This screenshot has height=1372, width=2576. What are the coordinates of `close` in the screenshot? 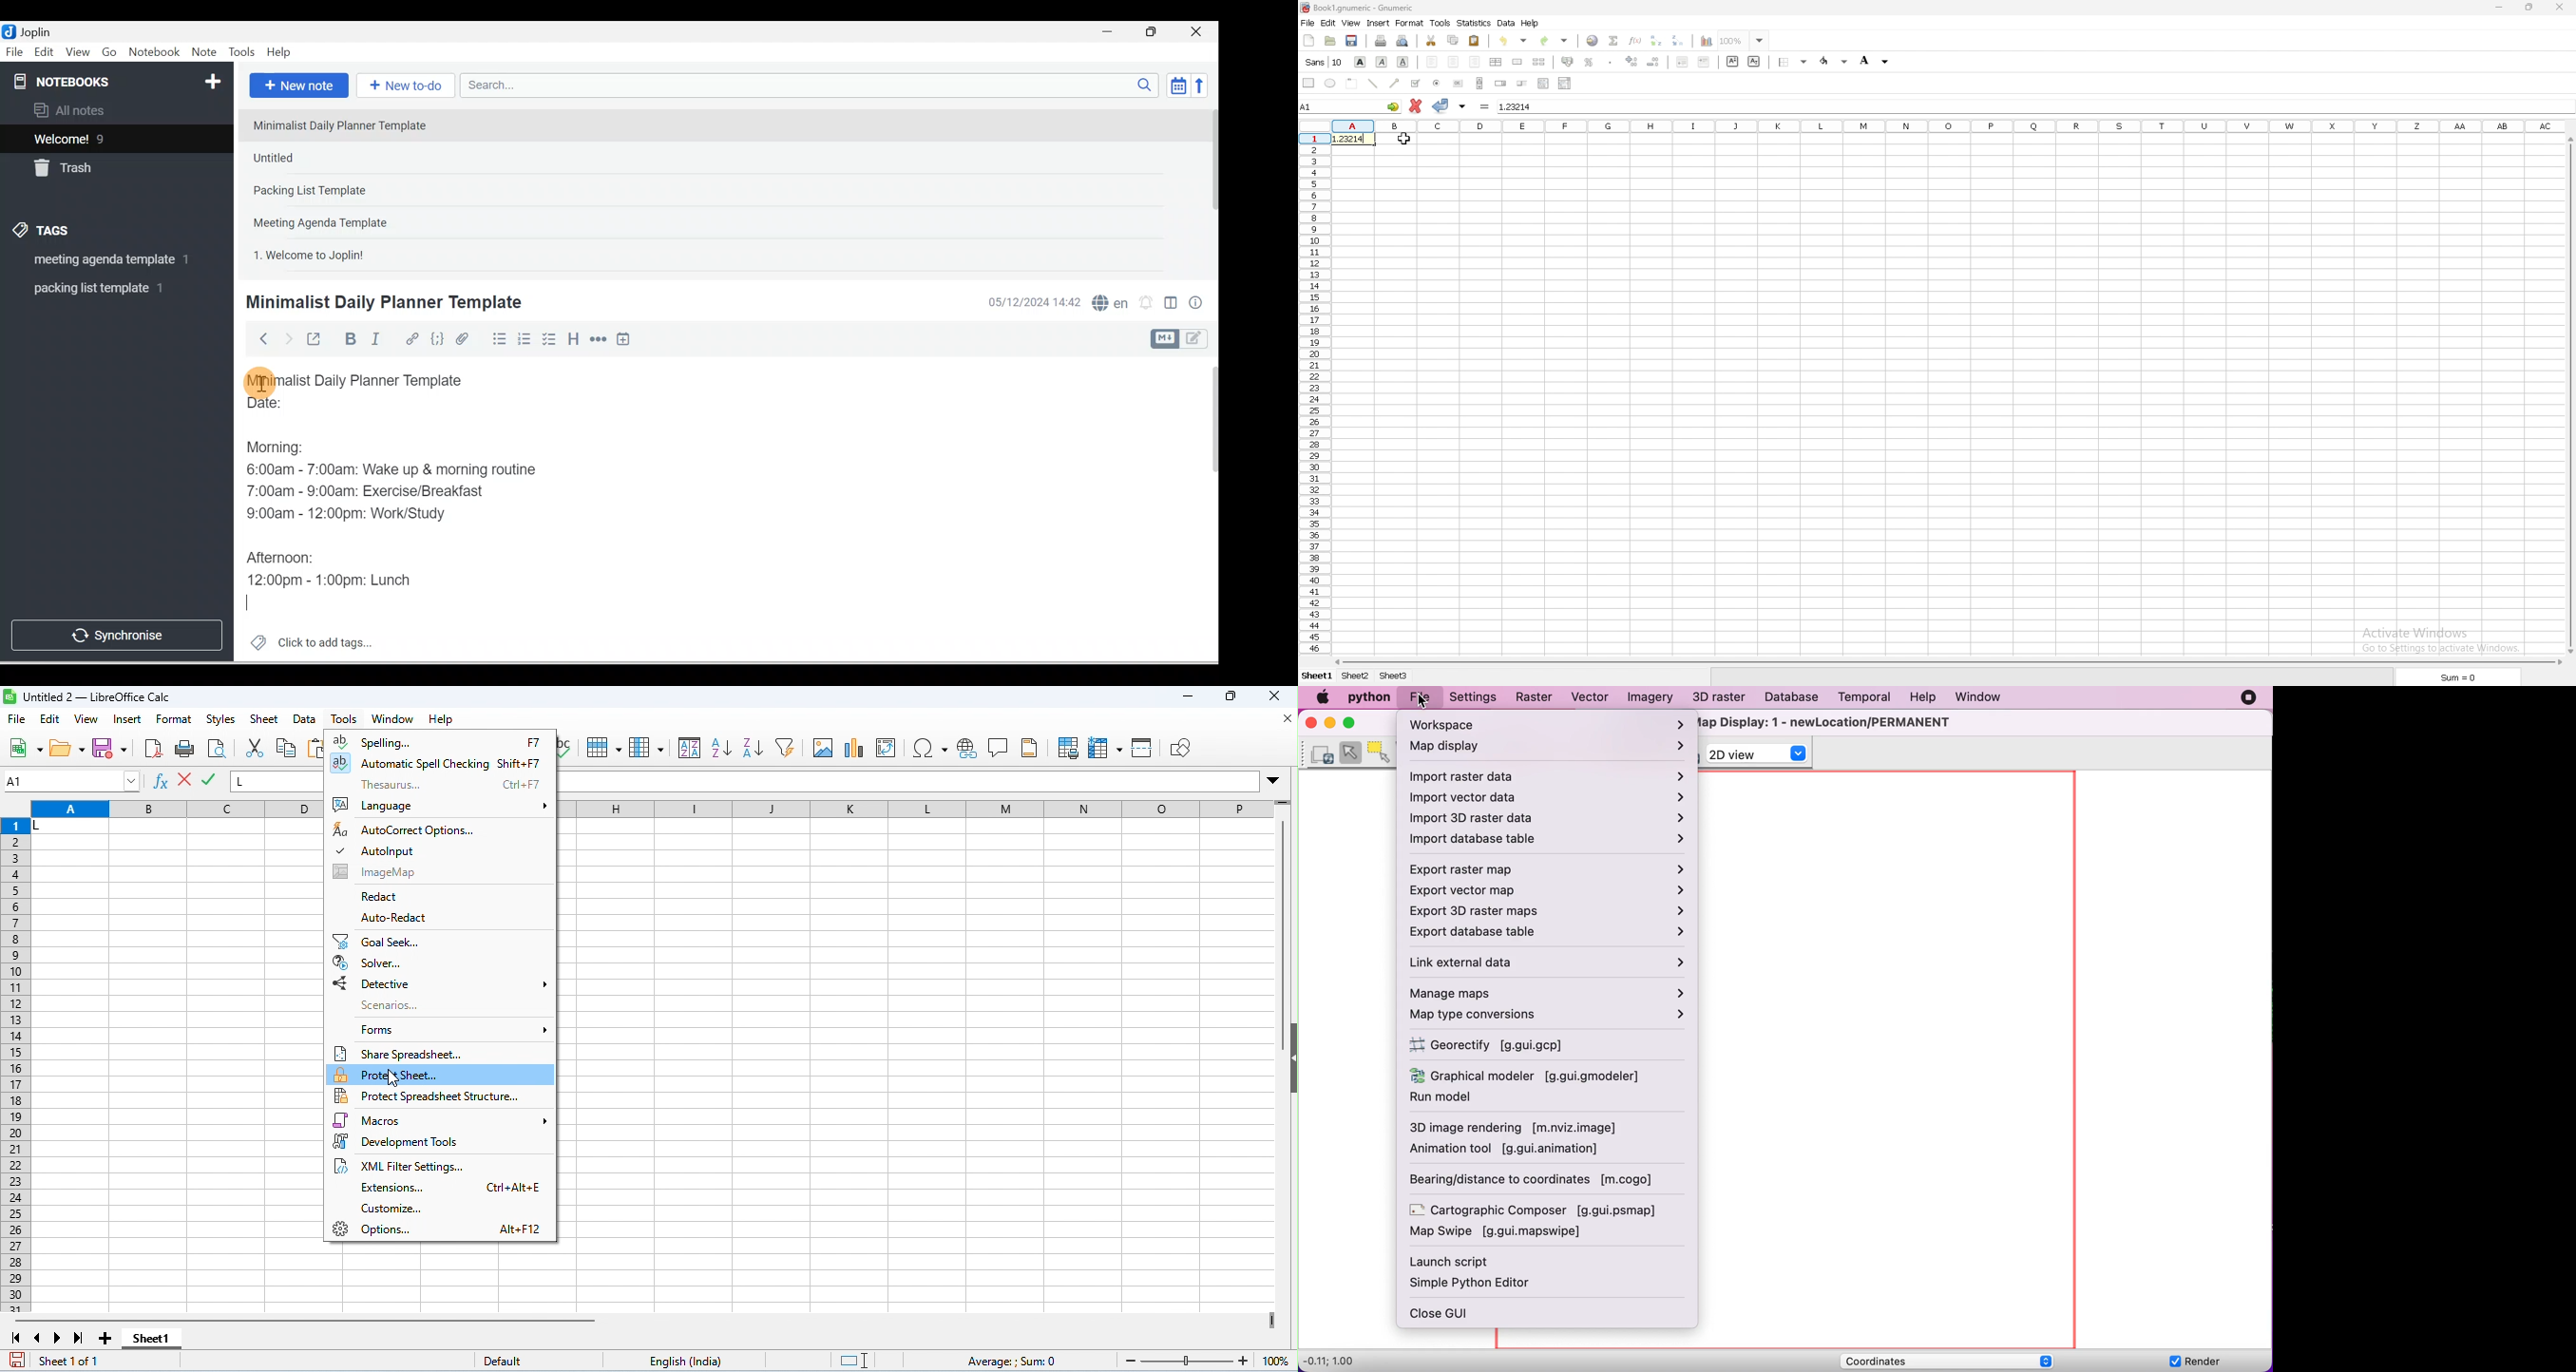 It's located at (1288, 719).